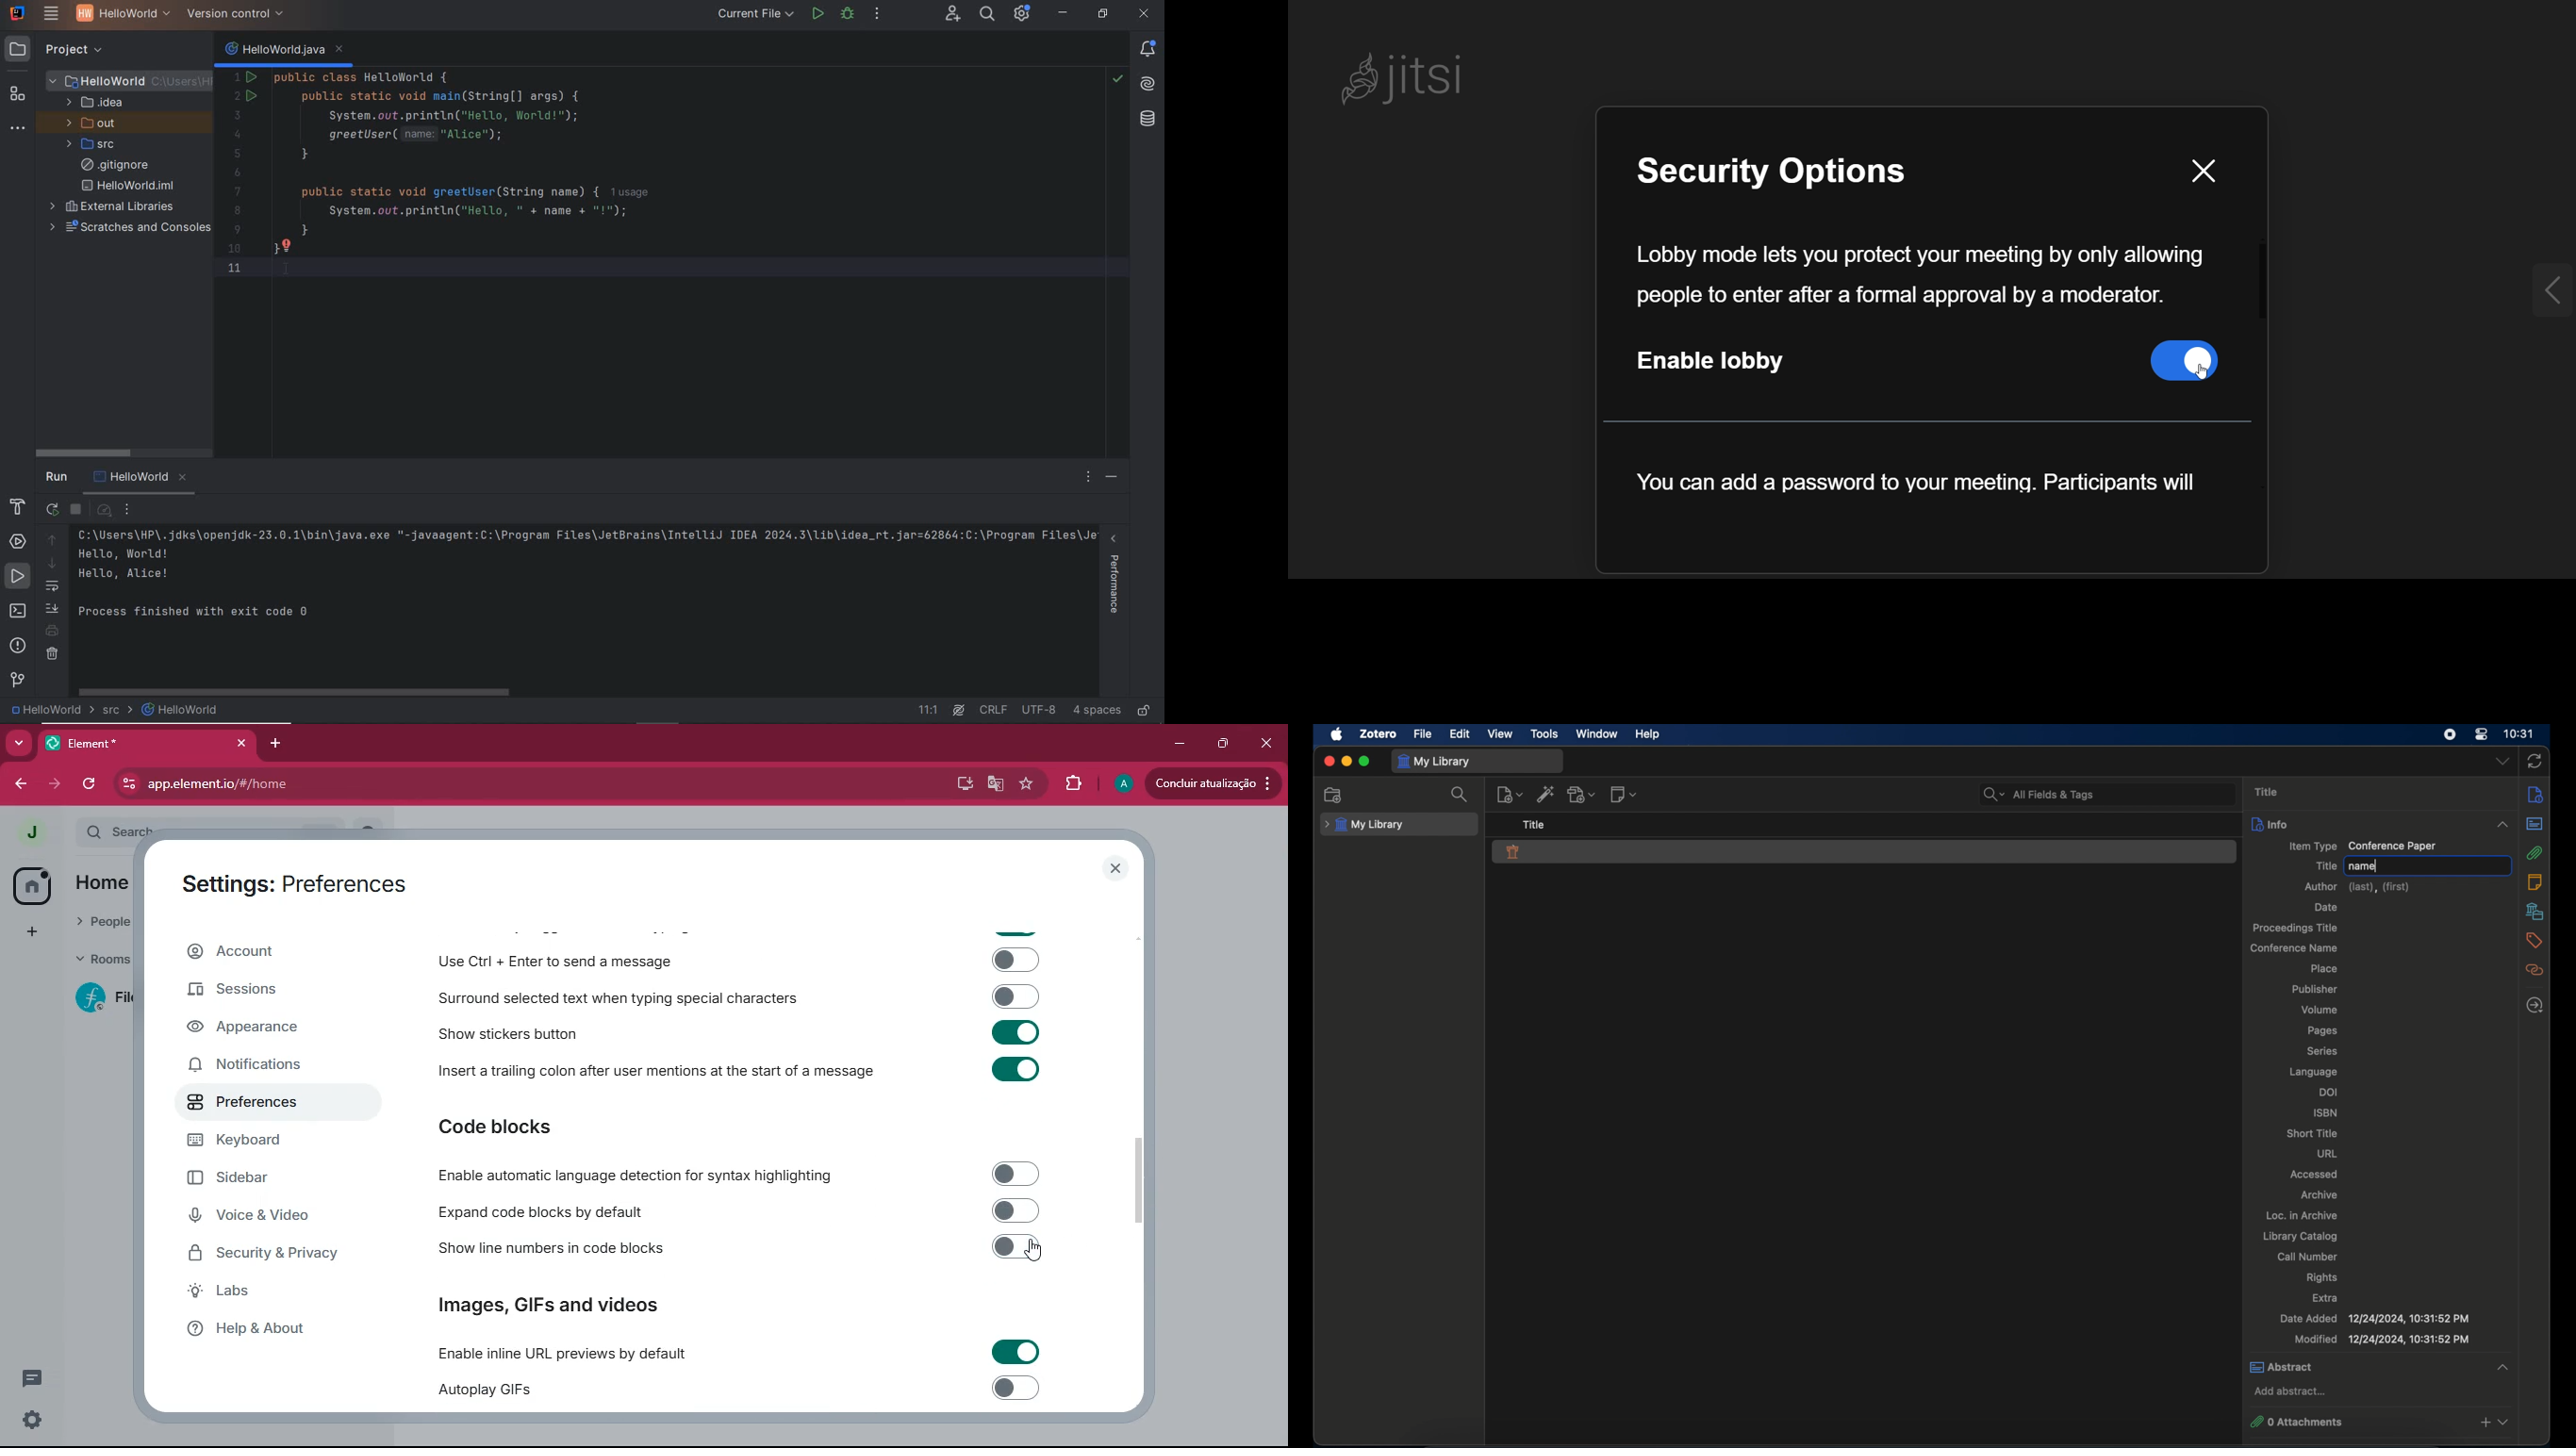  Describe the element at coordinates (1364, 825) in the screenshot. I see `my library` at that location.